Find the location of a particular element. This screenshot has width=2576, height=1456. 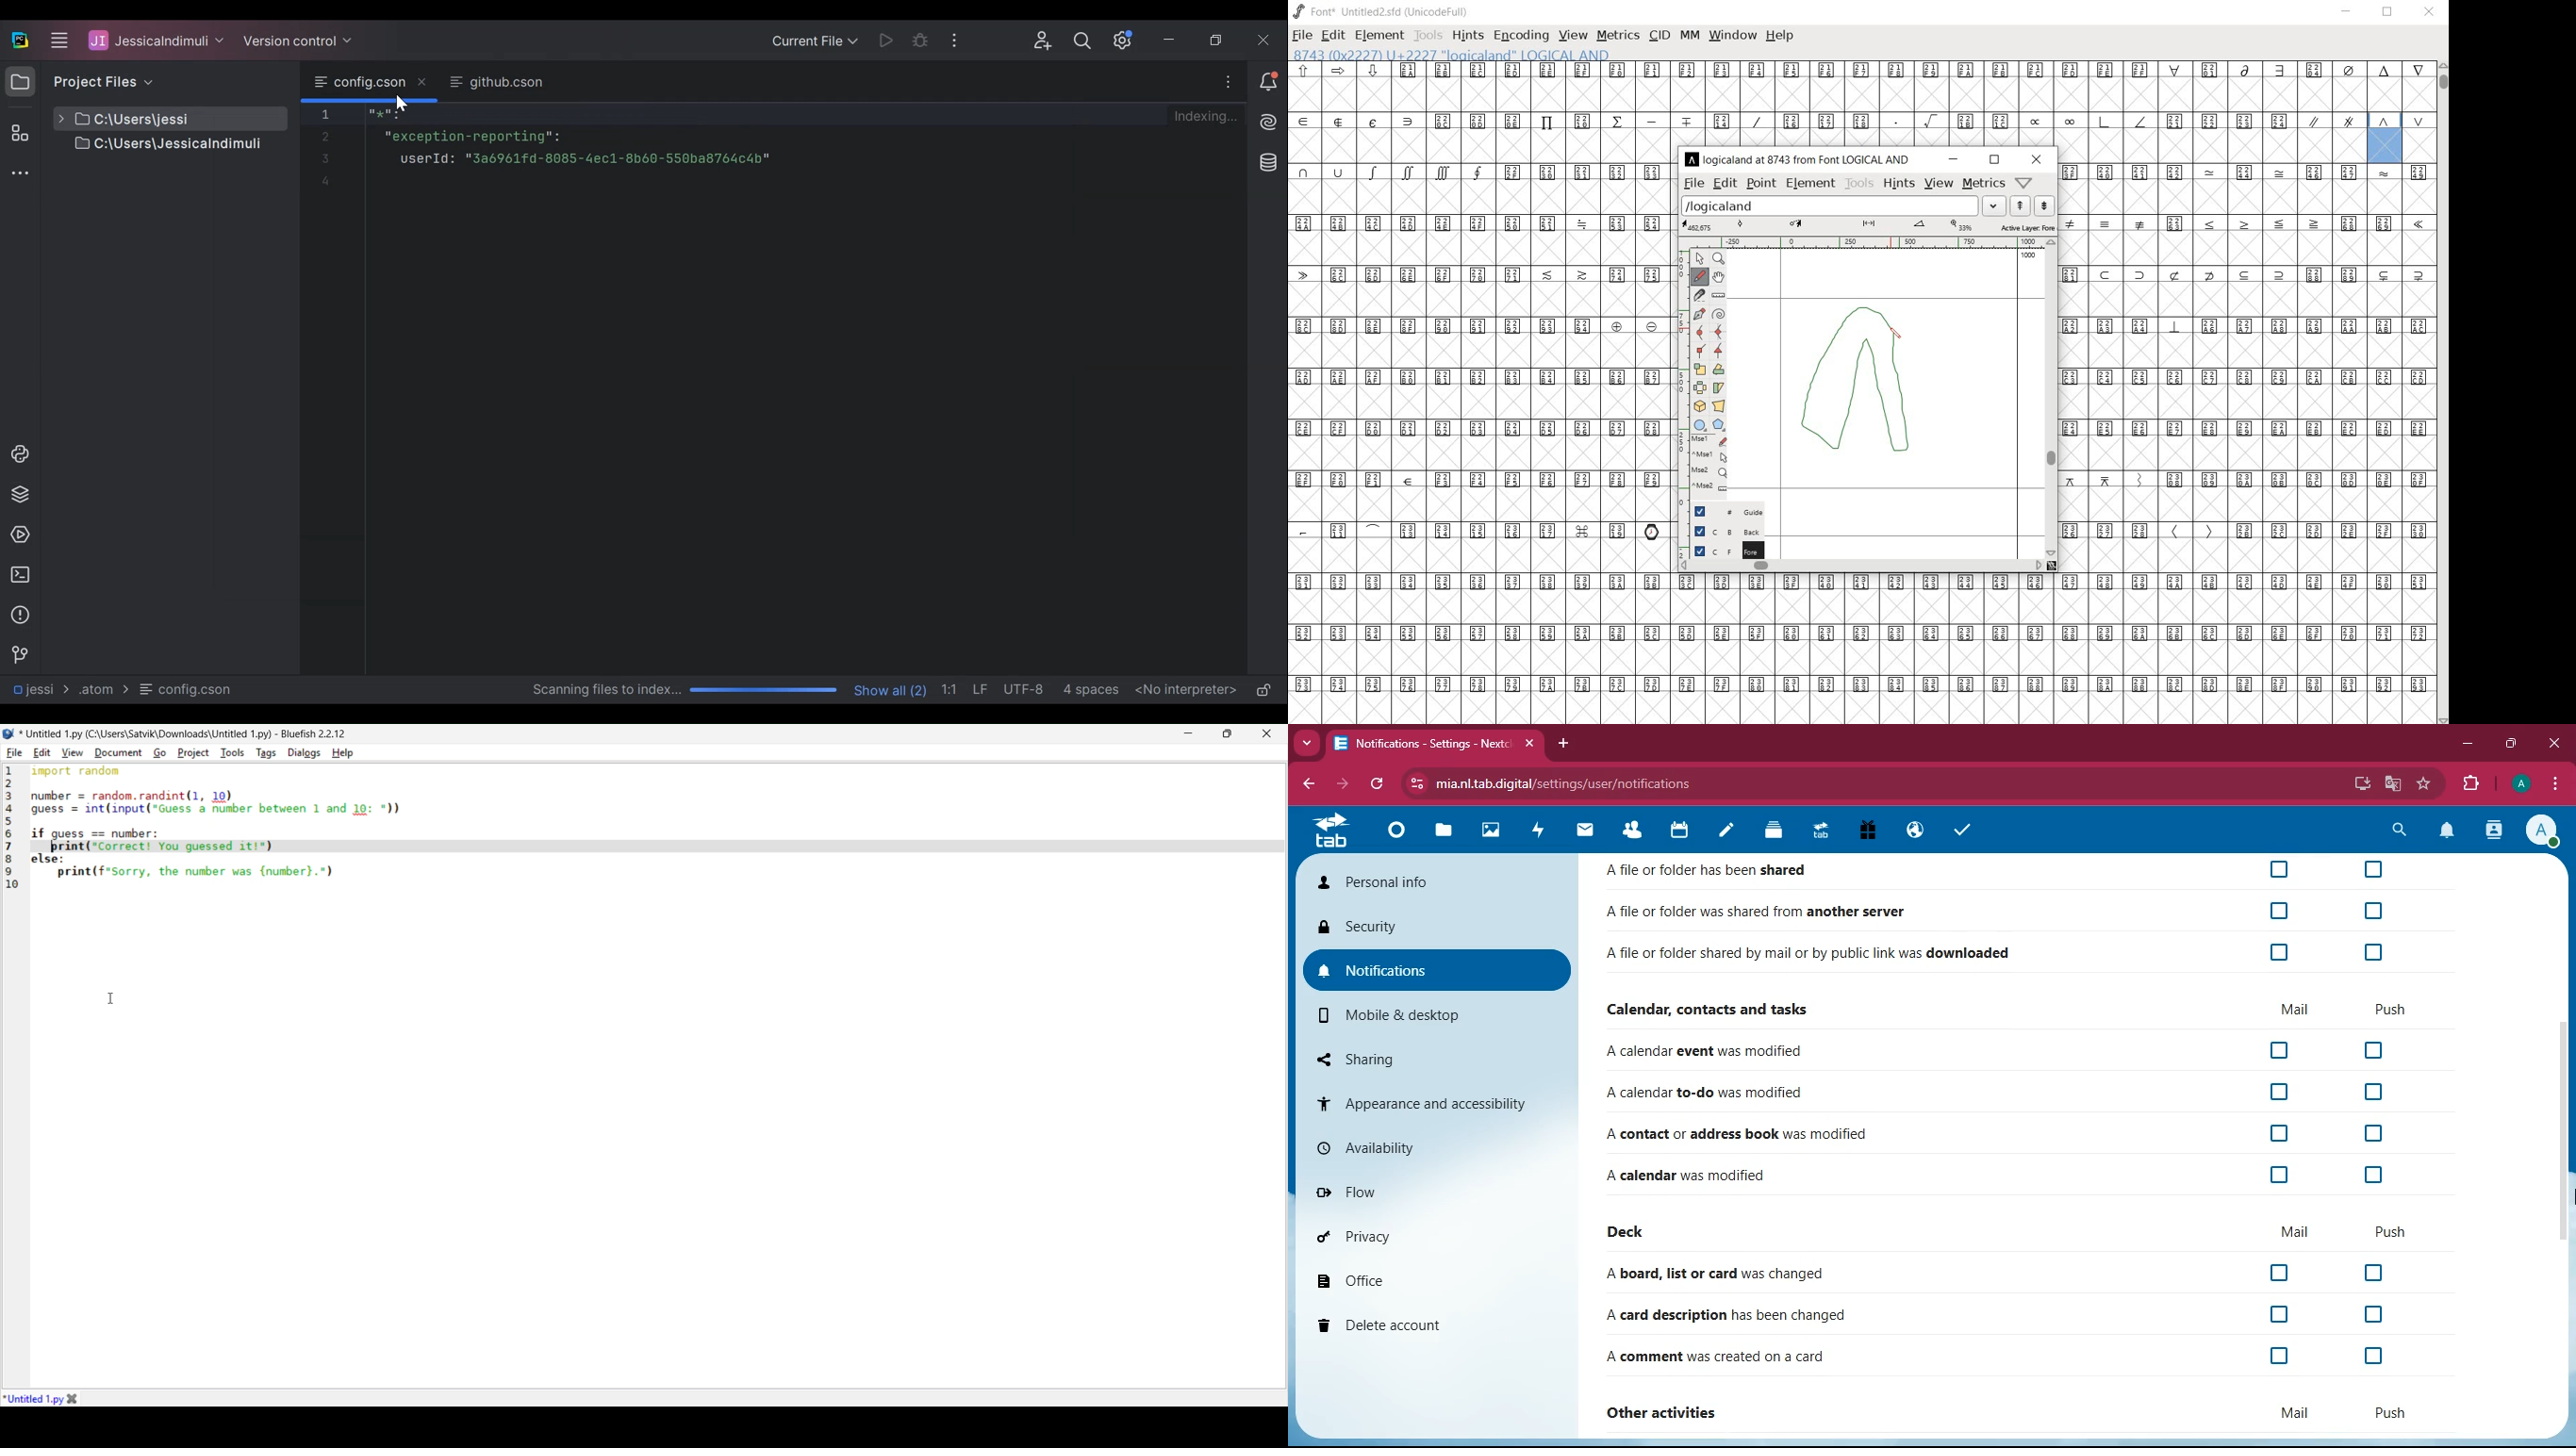

mail is located at coordinates (2297, 1009).